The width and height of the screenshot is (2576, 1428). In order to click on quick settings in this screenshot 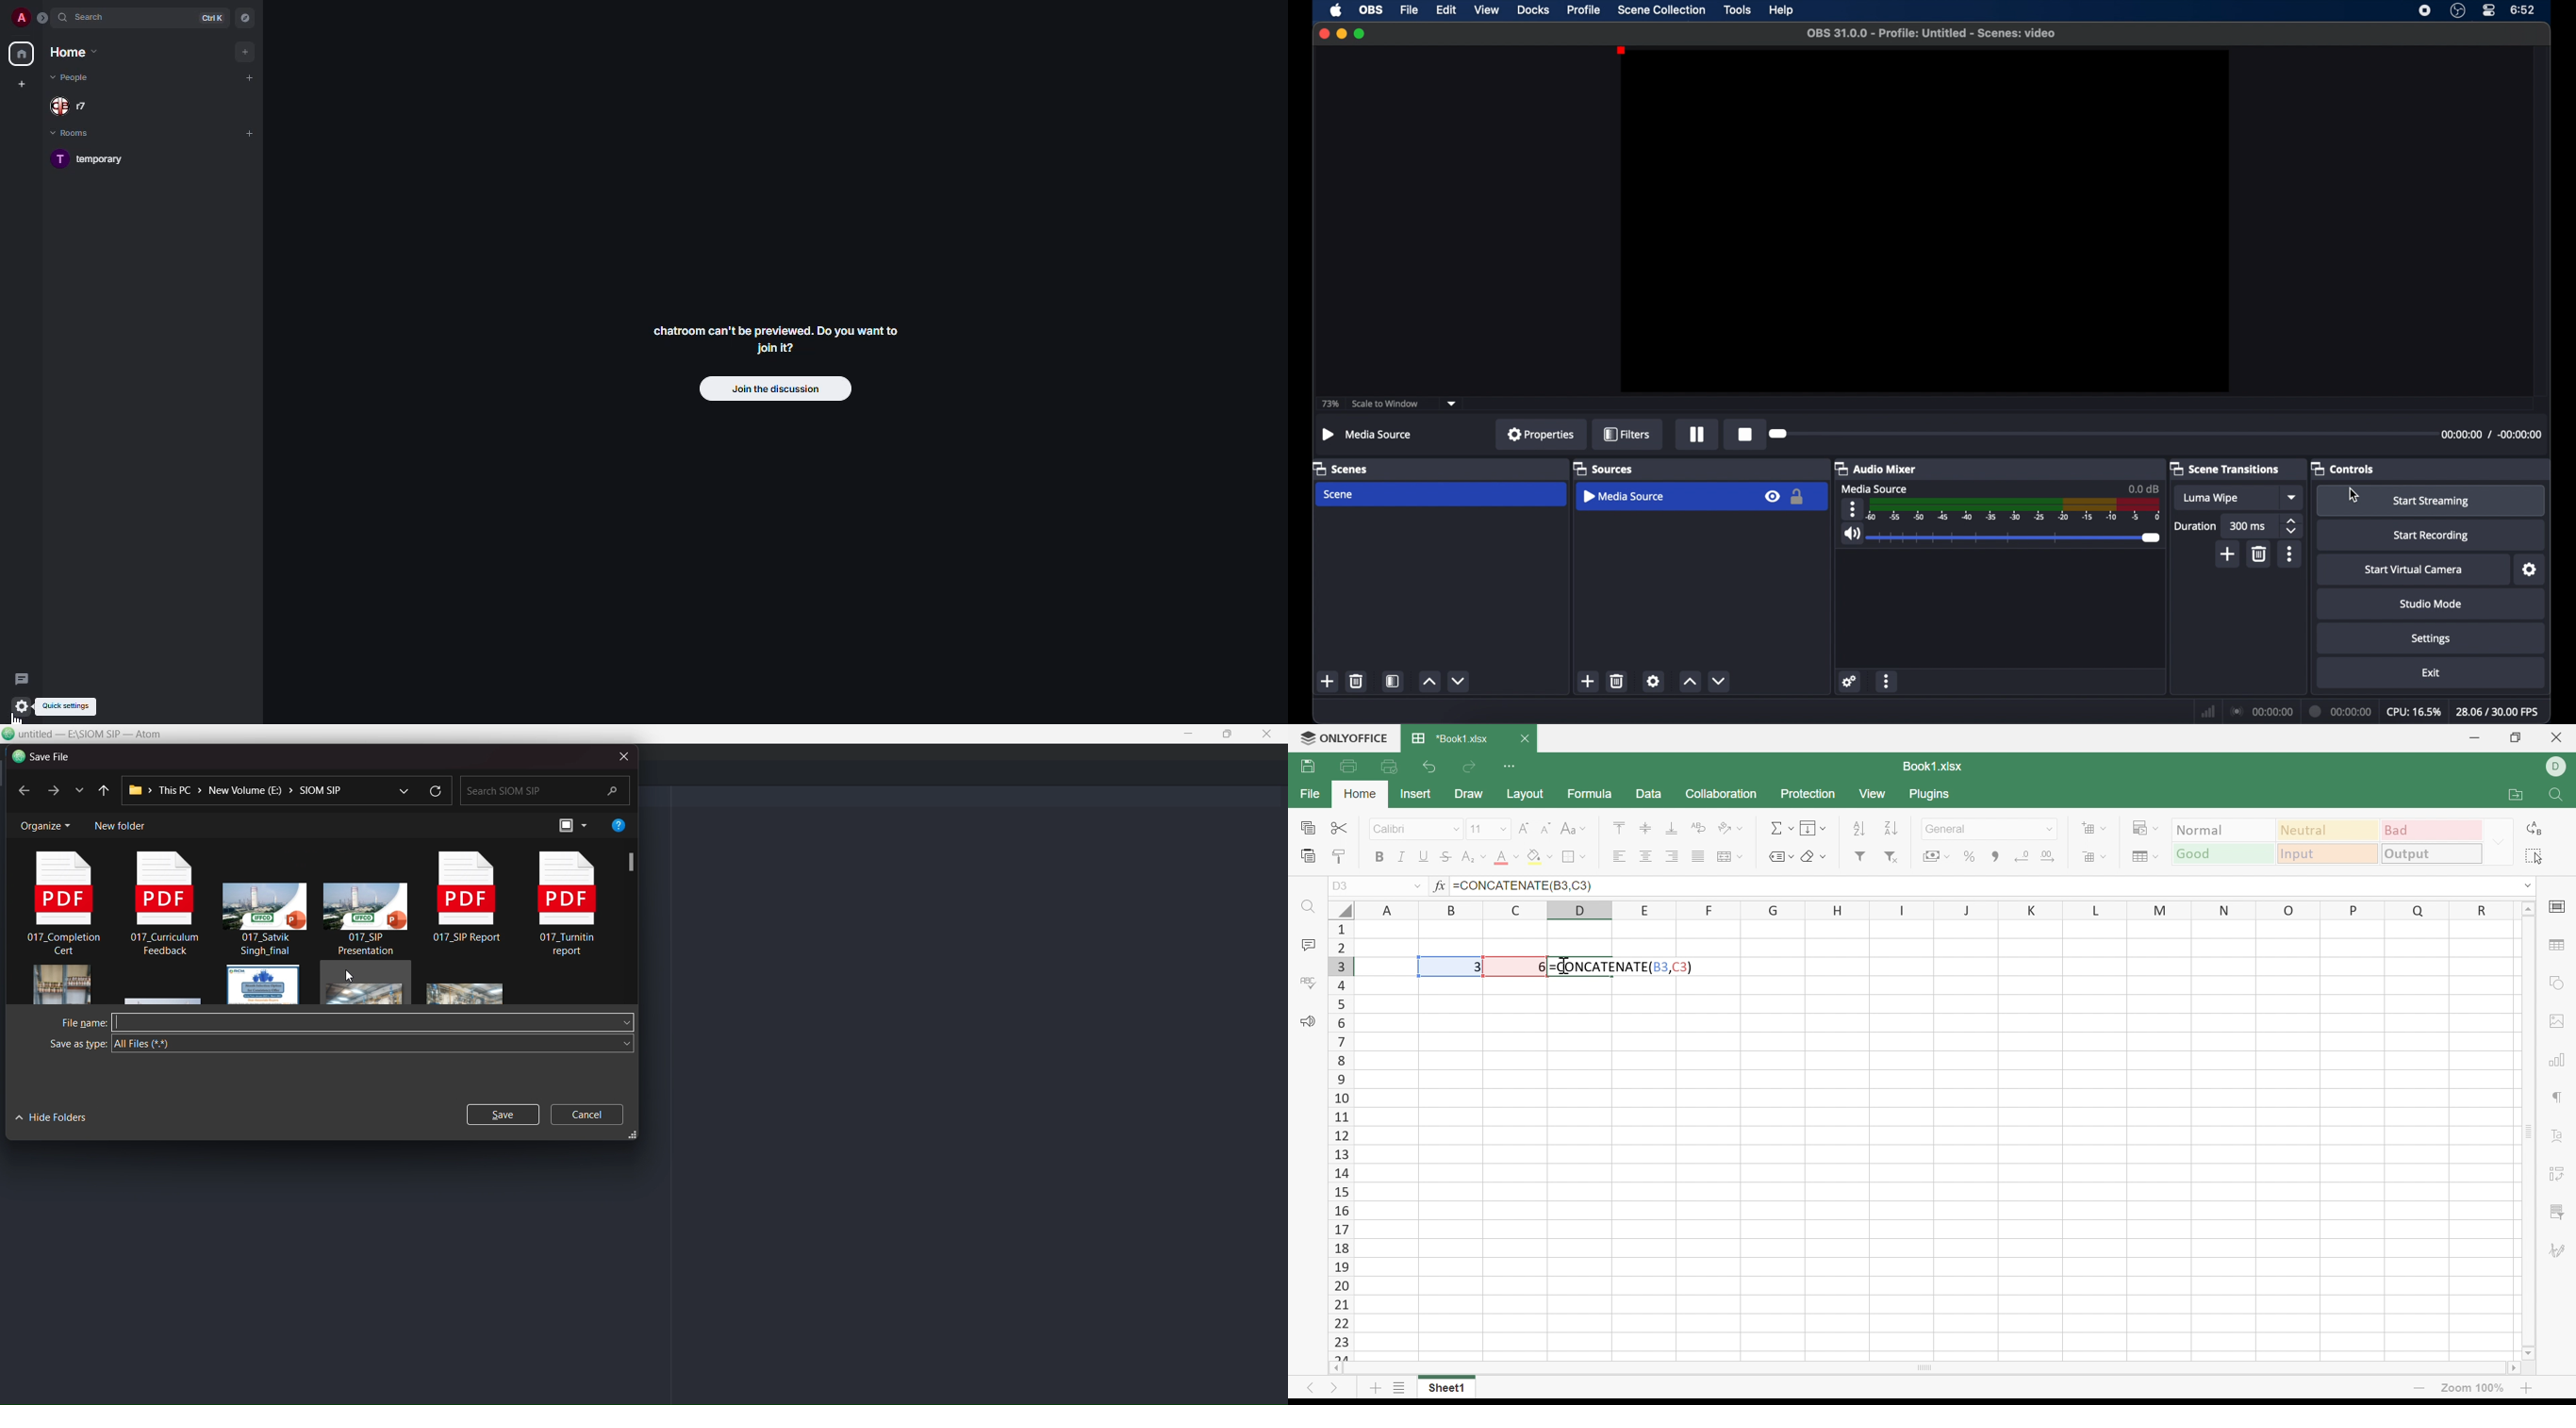, I will do `click(22, 706)`.